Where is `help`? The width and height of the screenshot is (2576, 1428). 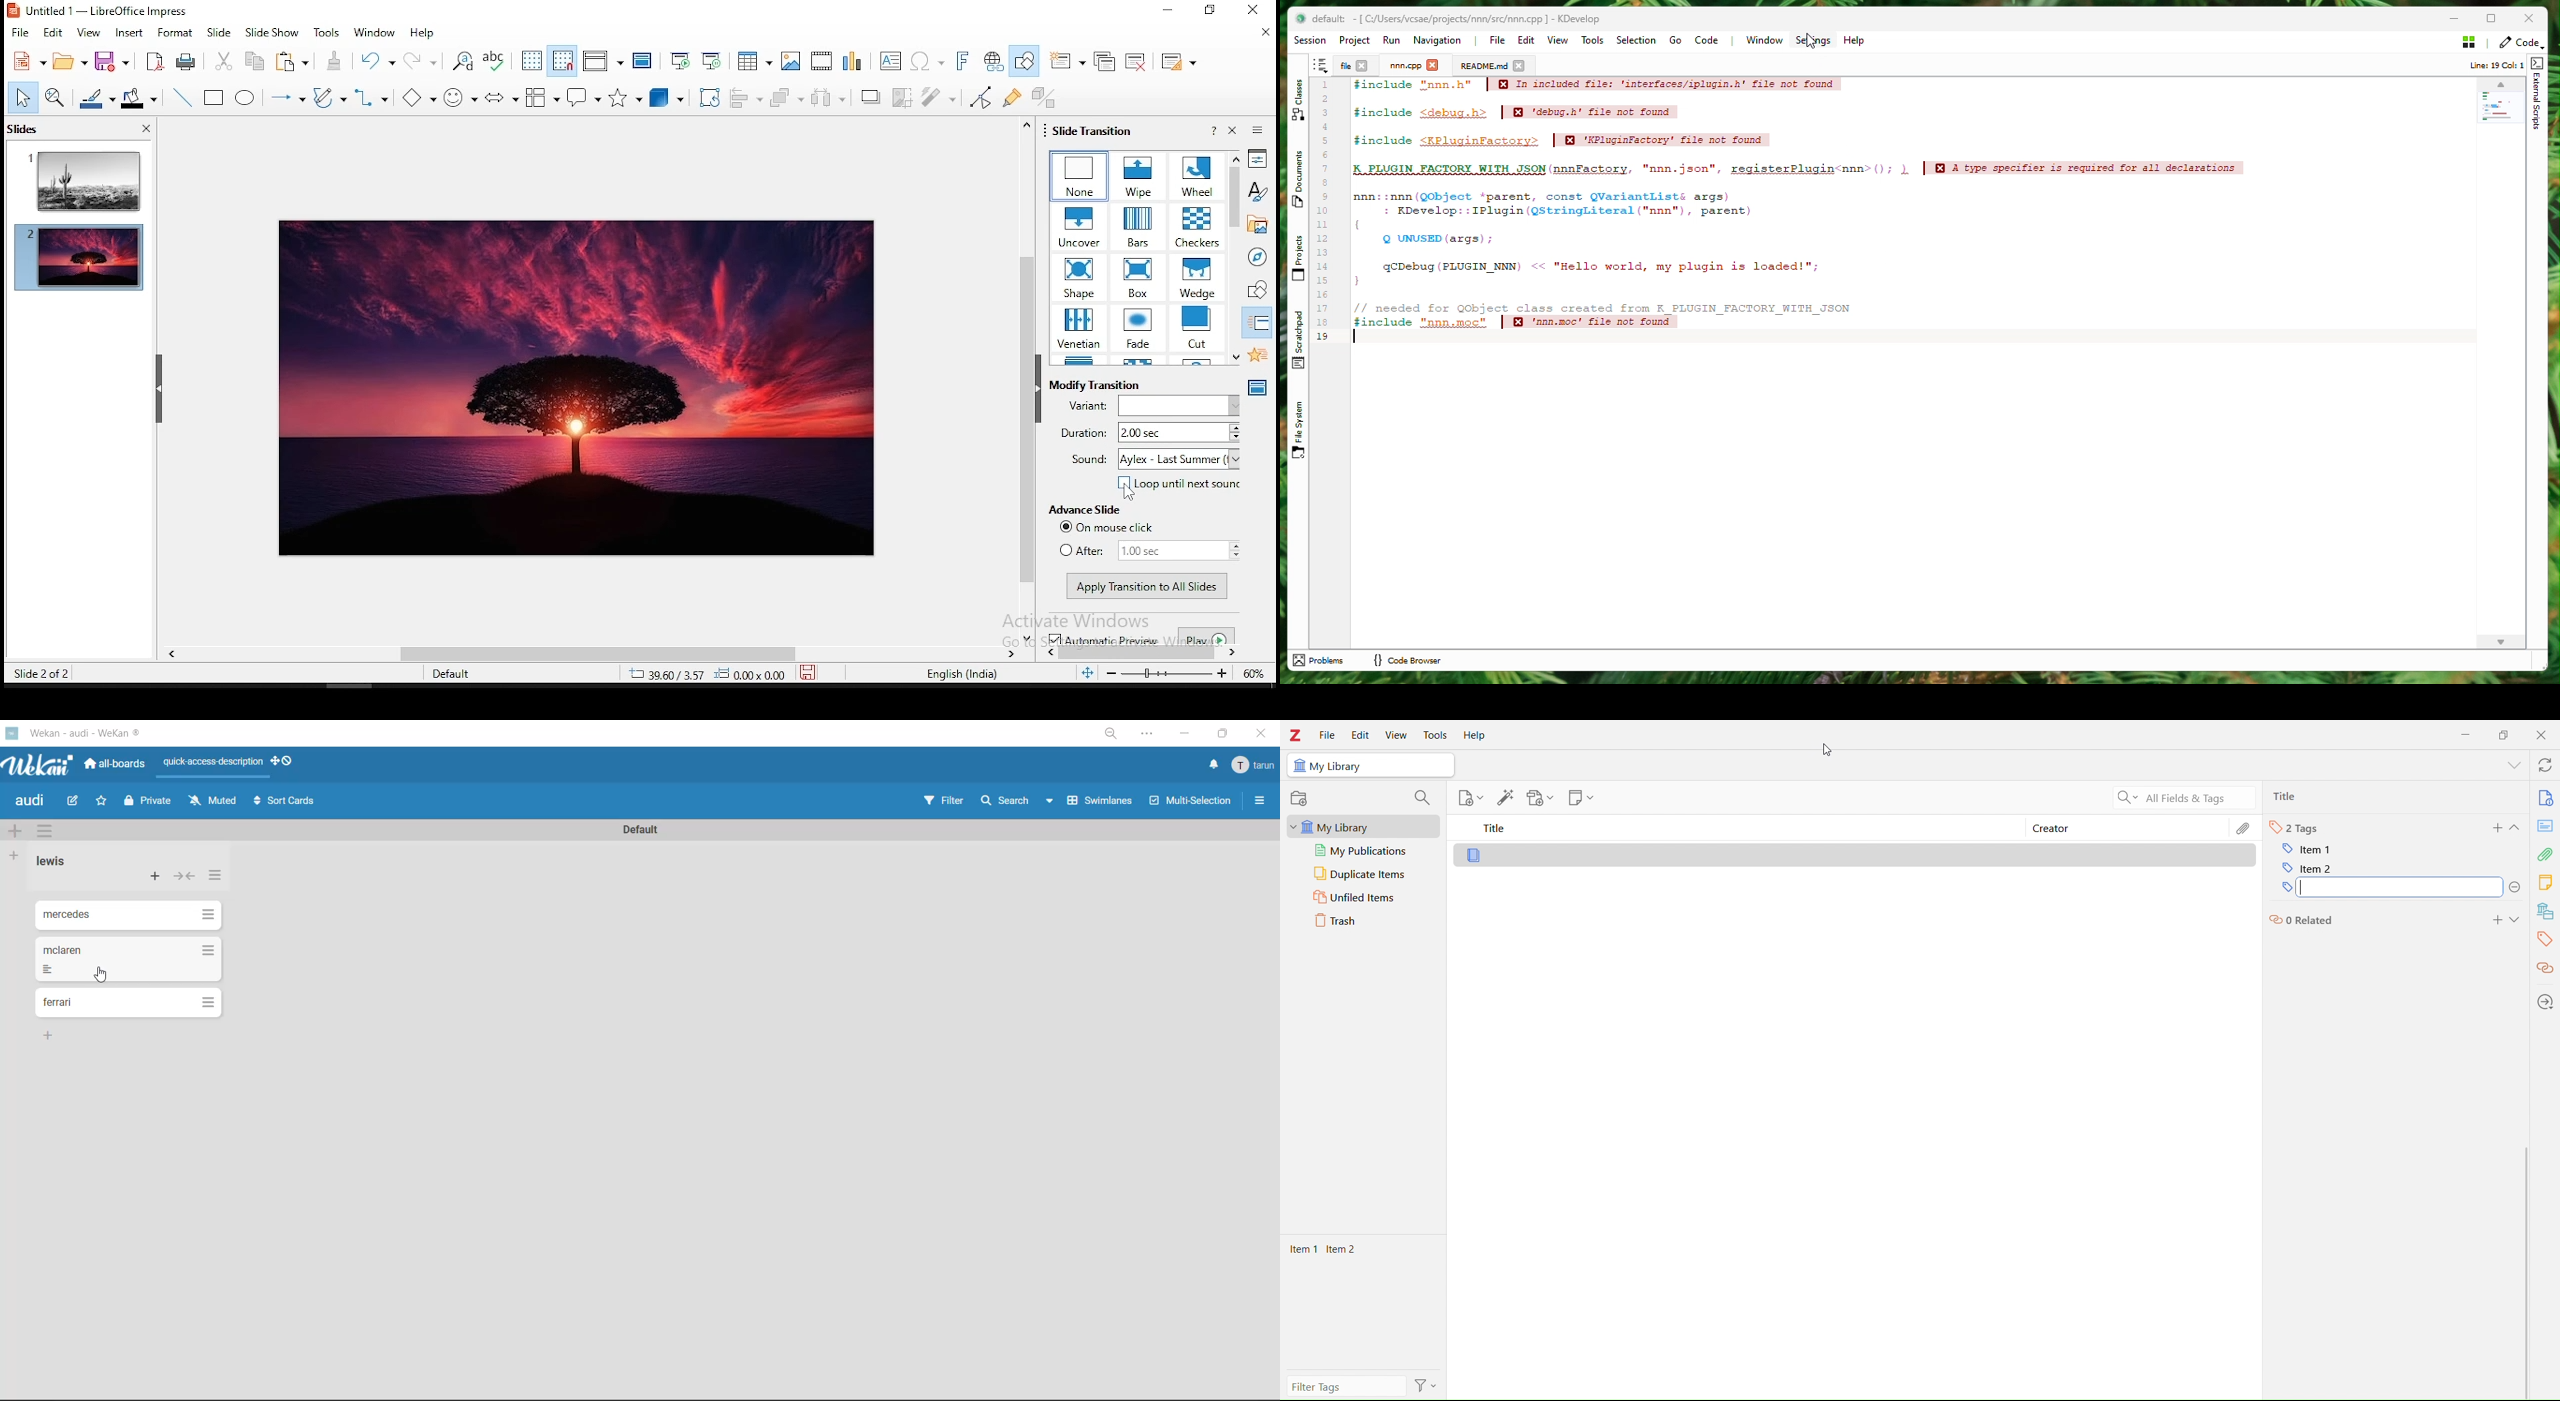 help is located at coordinates (1214, 131).